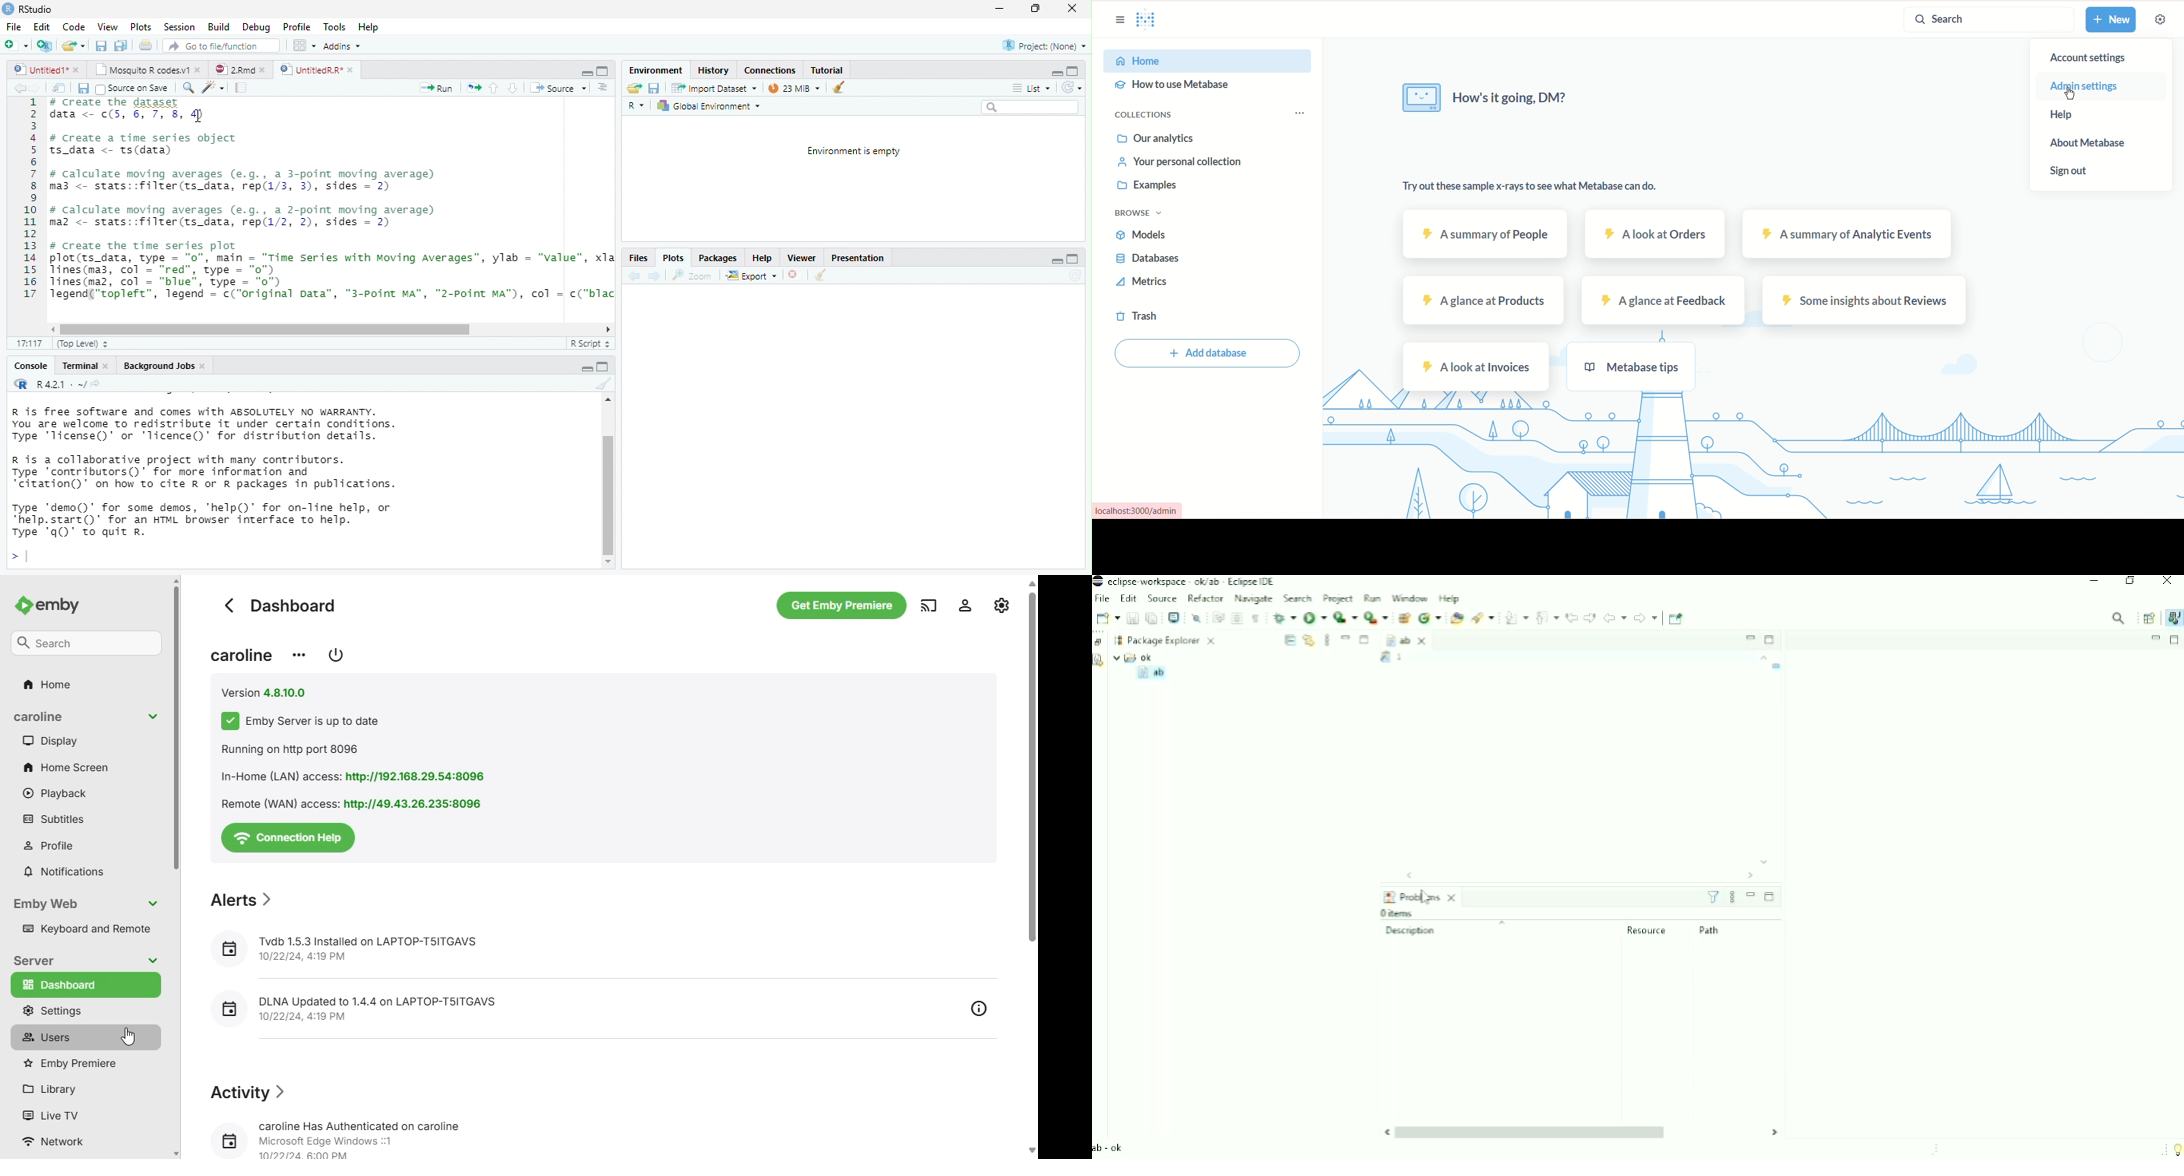 The height and width of the screenshot is (1176, 2184). I want to click on open an existing file, so click(74, 46).